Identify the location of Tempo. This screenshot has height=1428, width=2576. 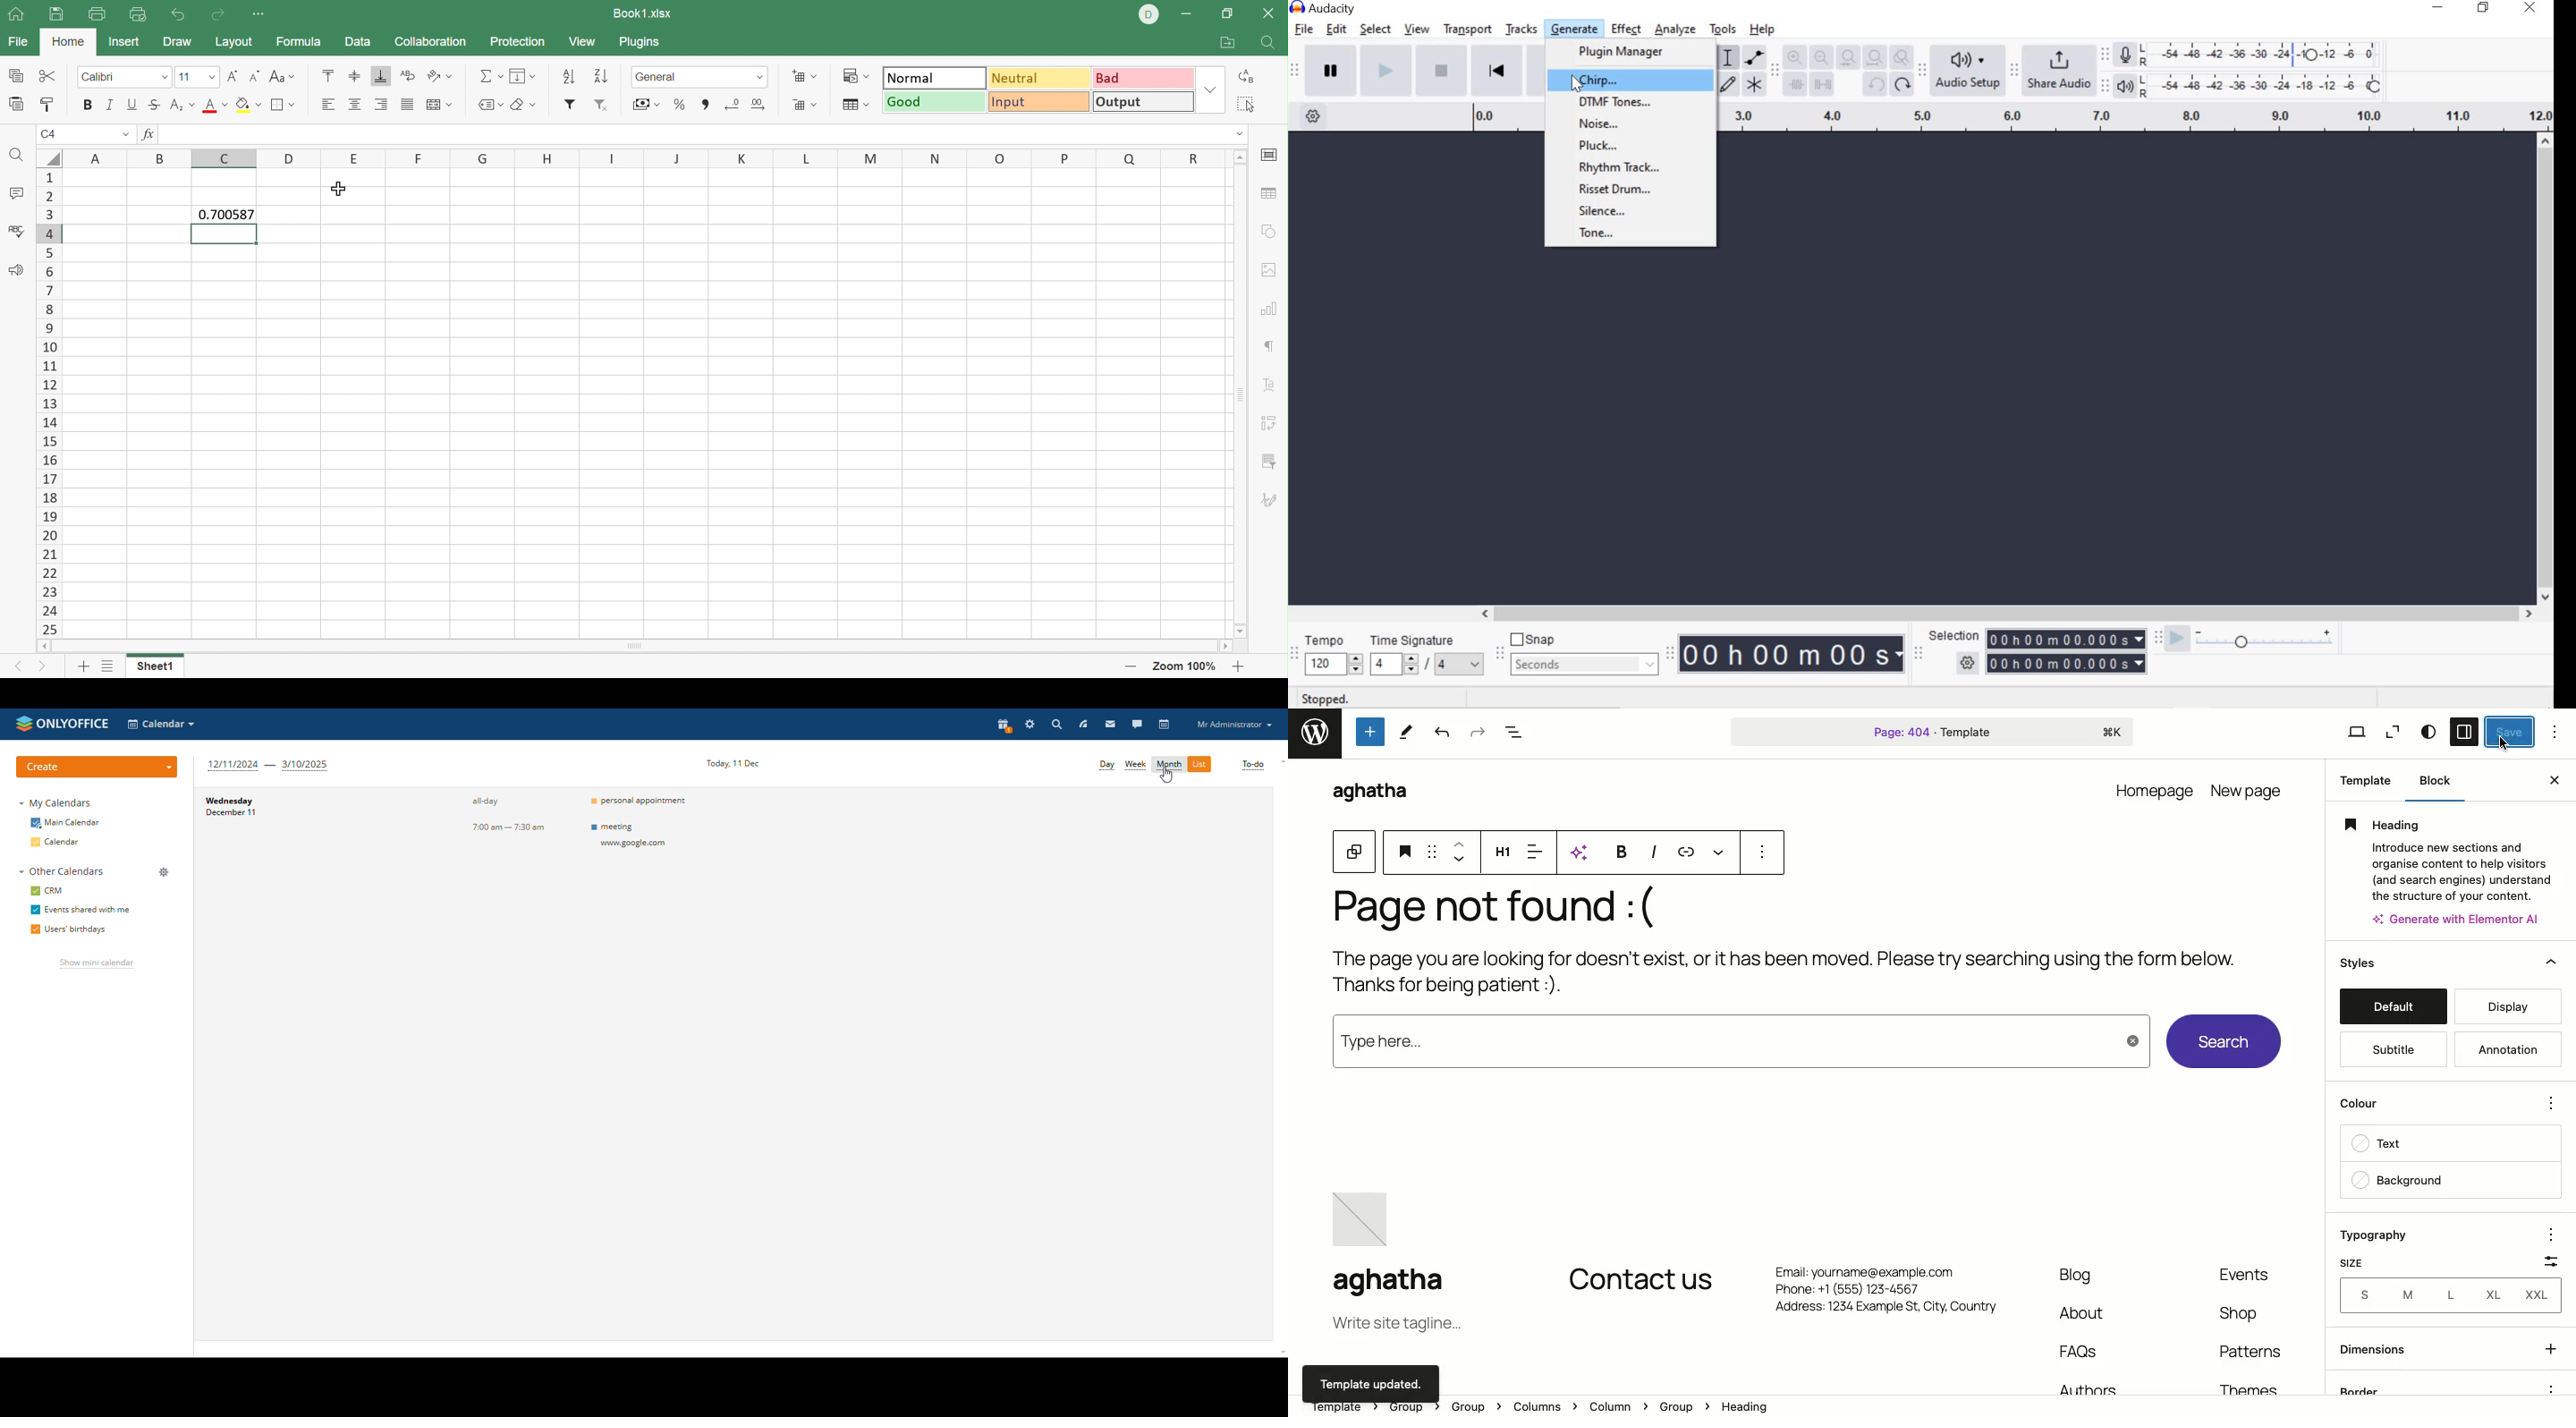
(1333, 653).